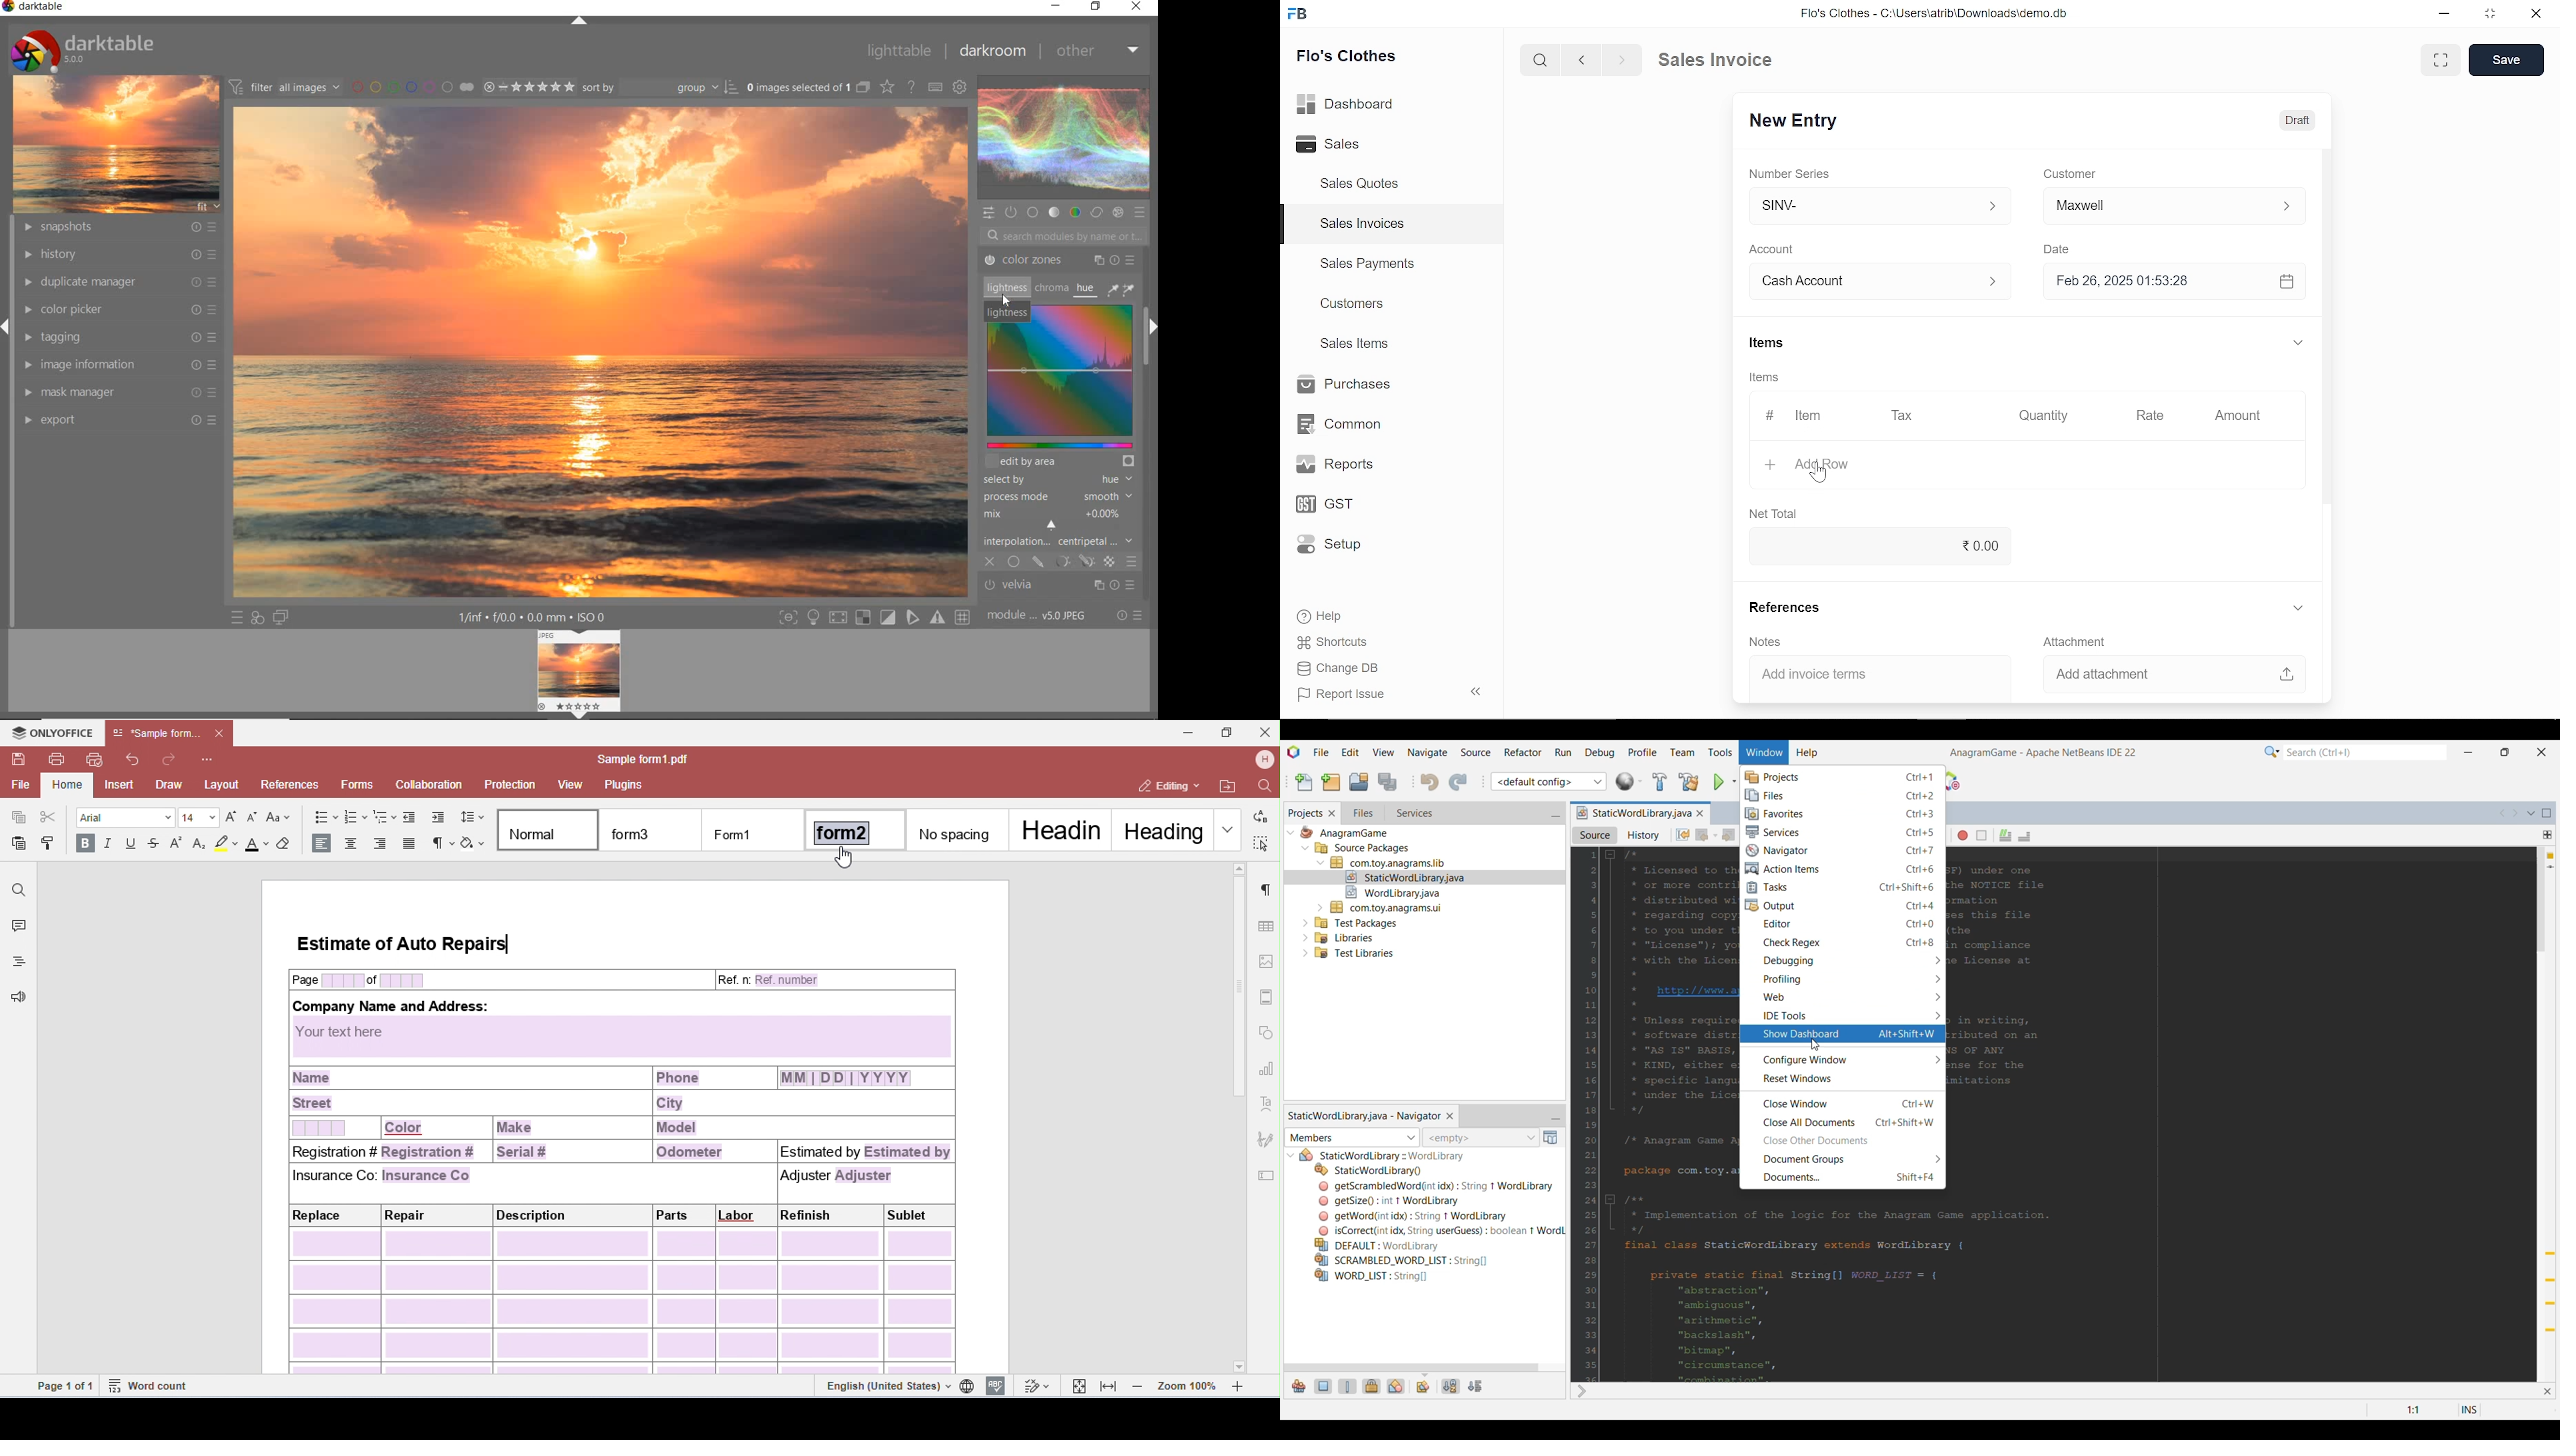 This screenshot has height=1456, width=2576. Describe the element at coordinates (1842, 1141) in the screenshot. I see `Close other documents` at that location.